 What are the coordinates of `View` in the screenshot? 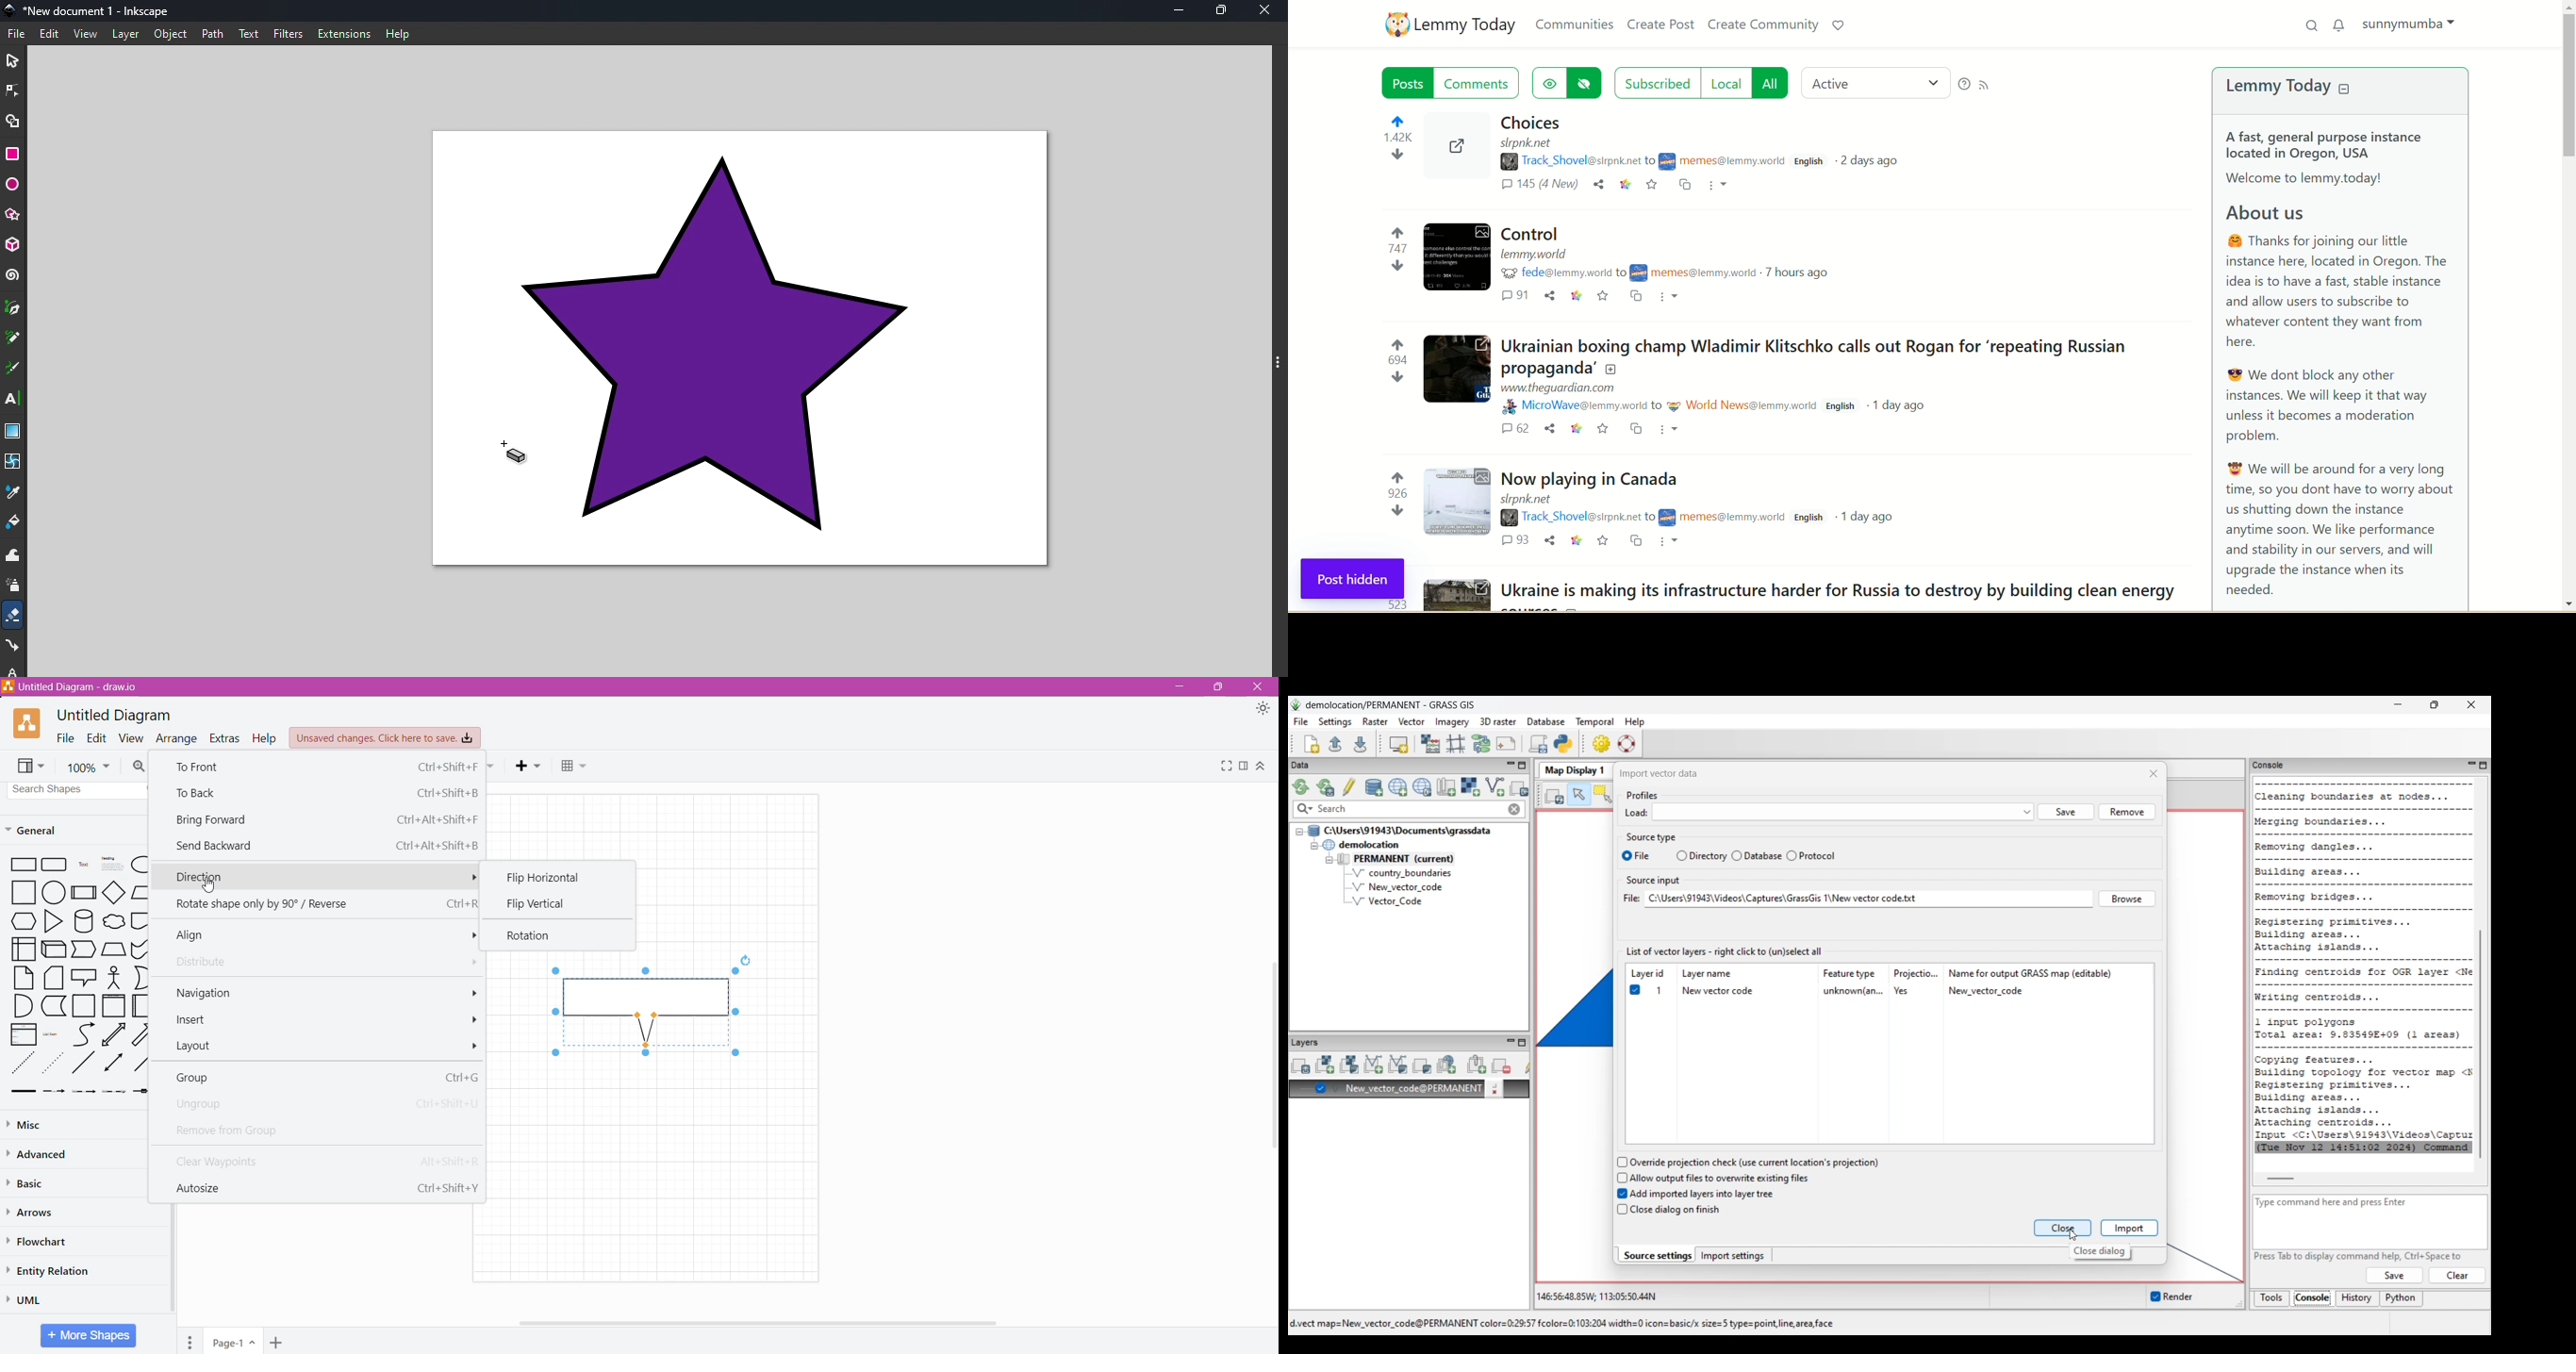 It's located at (32, 766).